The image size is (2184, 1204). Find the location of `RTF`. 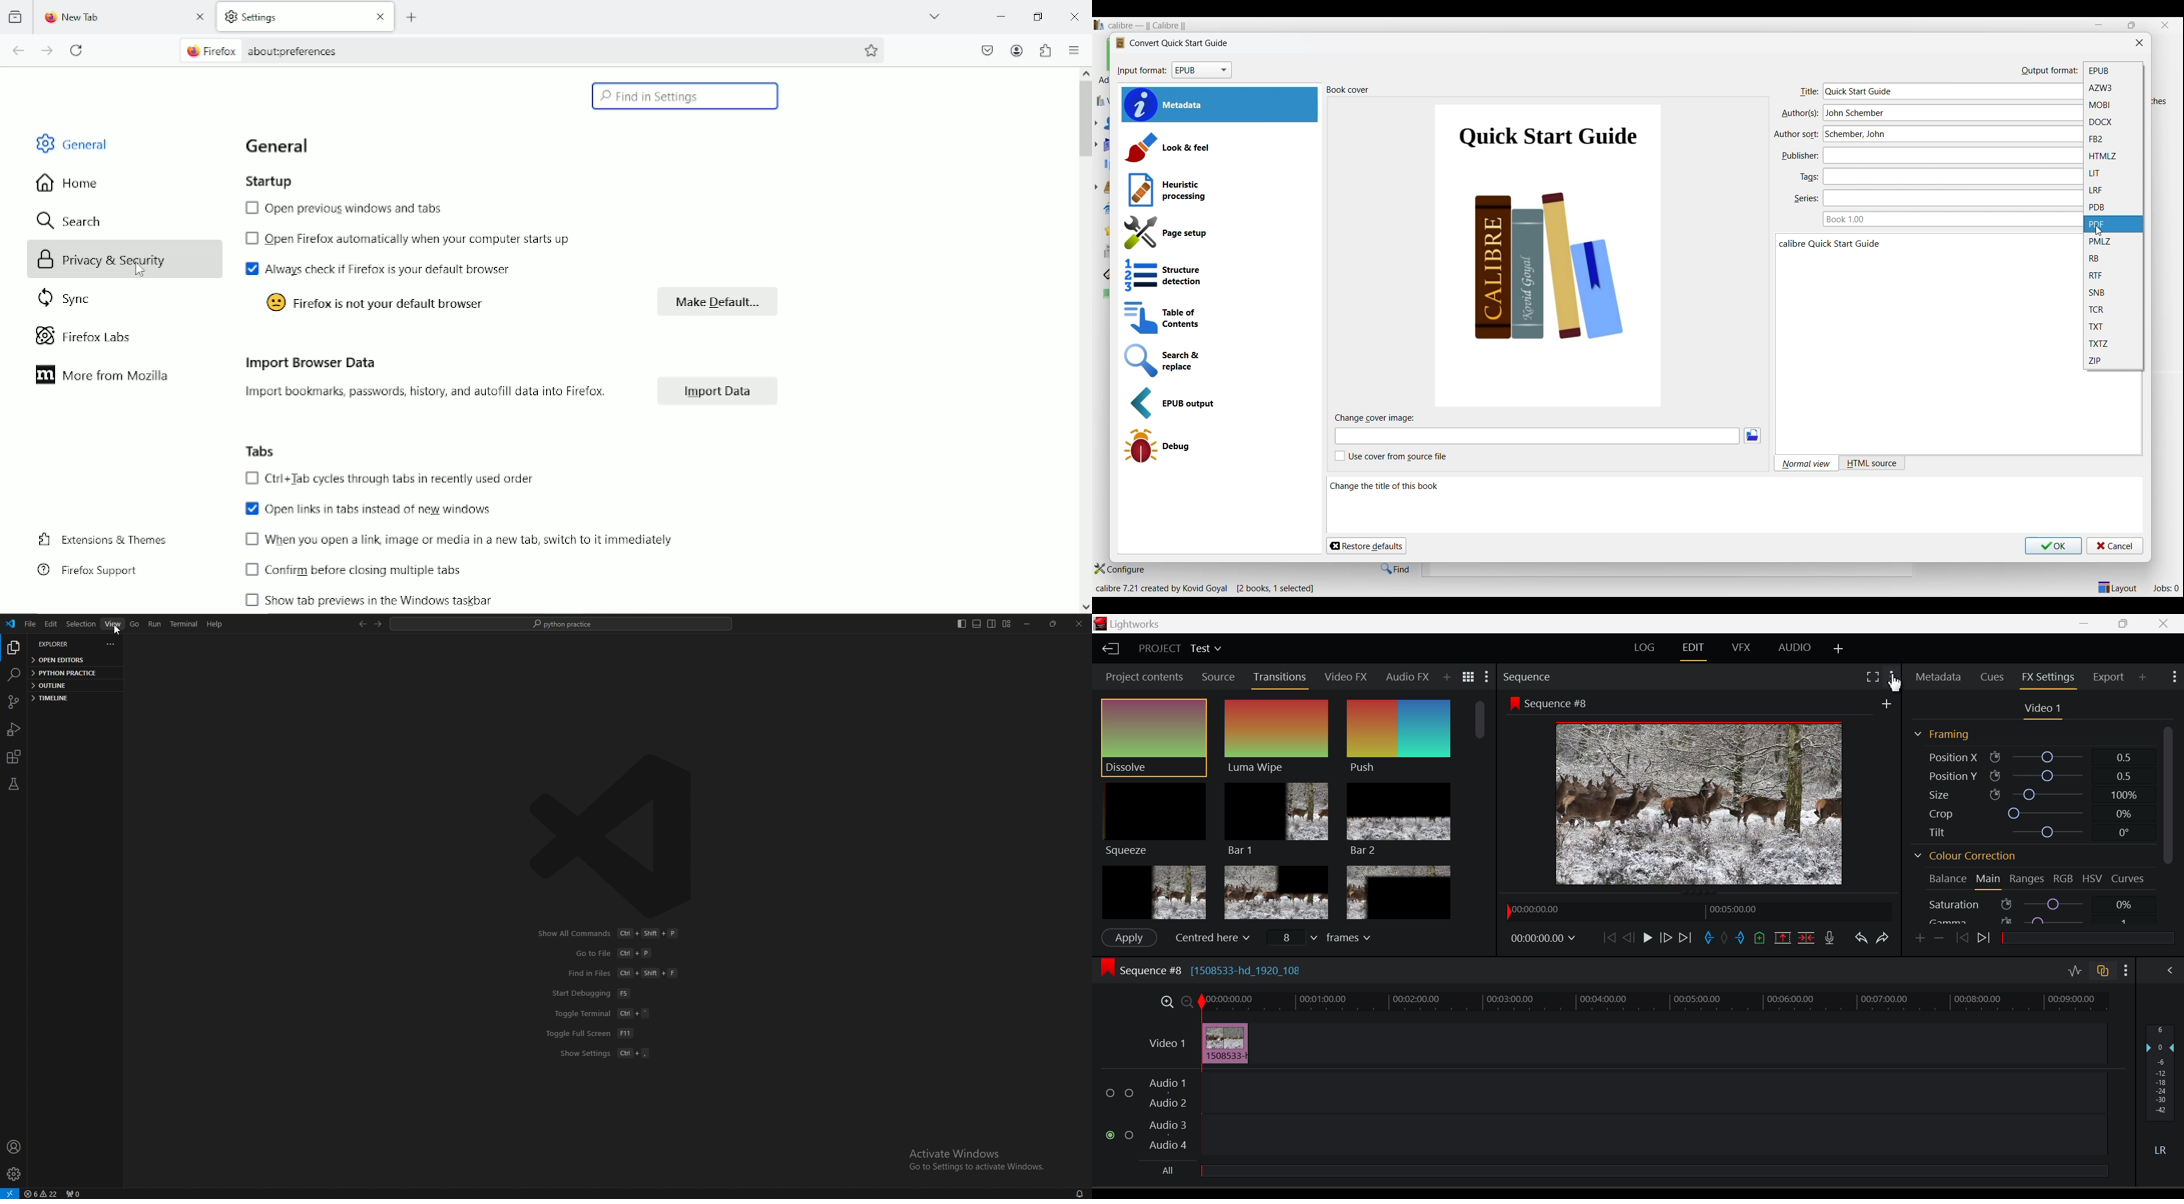

RTF is located at coordinates (2114, 276).